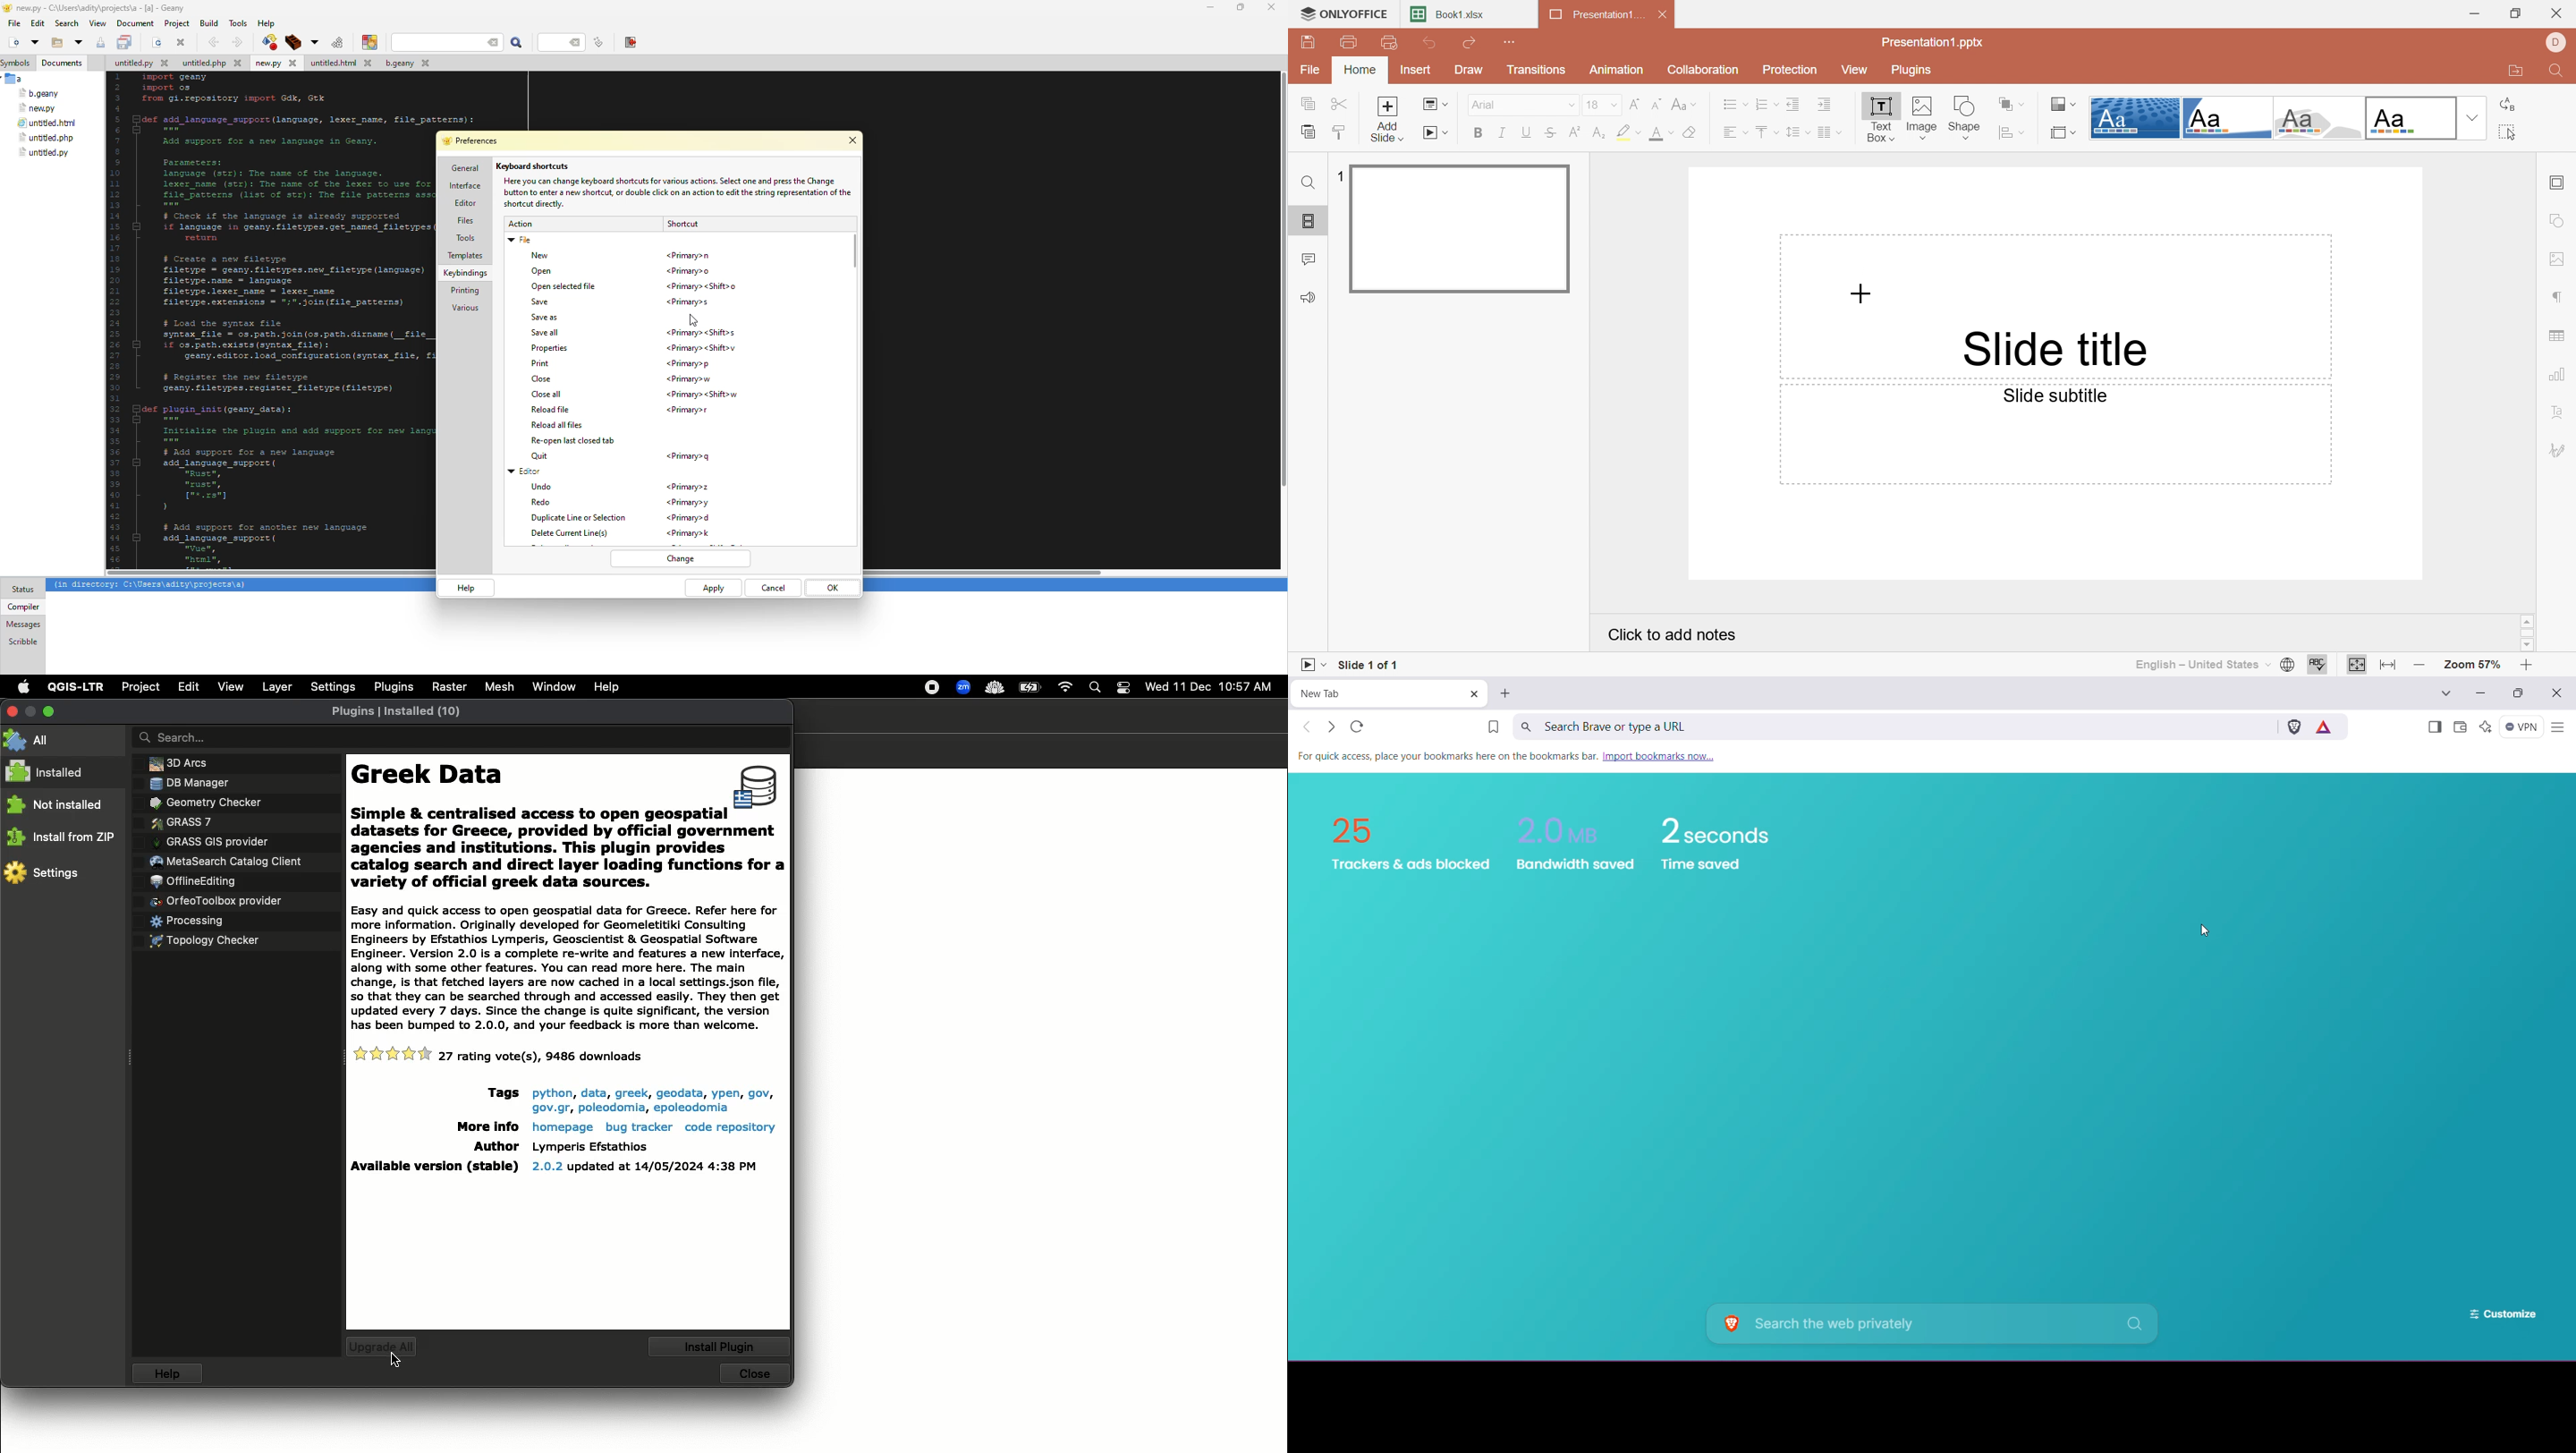 Image resolution: width=2576 pixels, height=1456 pixels. What do you see at coordinates (2355, 664) in the screenshot?
I see `Fit to slide` at bounding box center [2355, 664].